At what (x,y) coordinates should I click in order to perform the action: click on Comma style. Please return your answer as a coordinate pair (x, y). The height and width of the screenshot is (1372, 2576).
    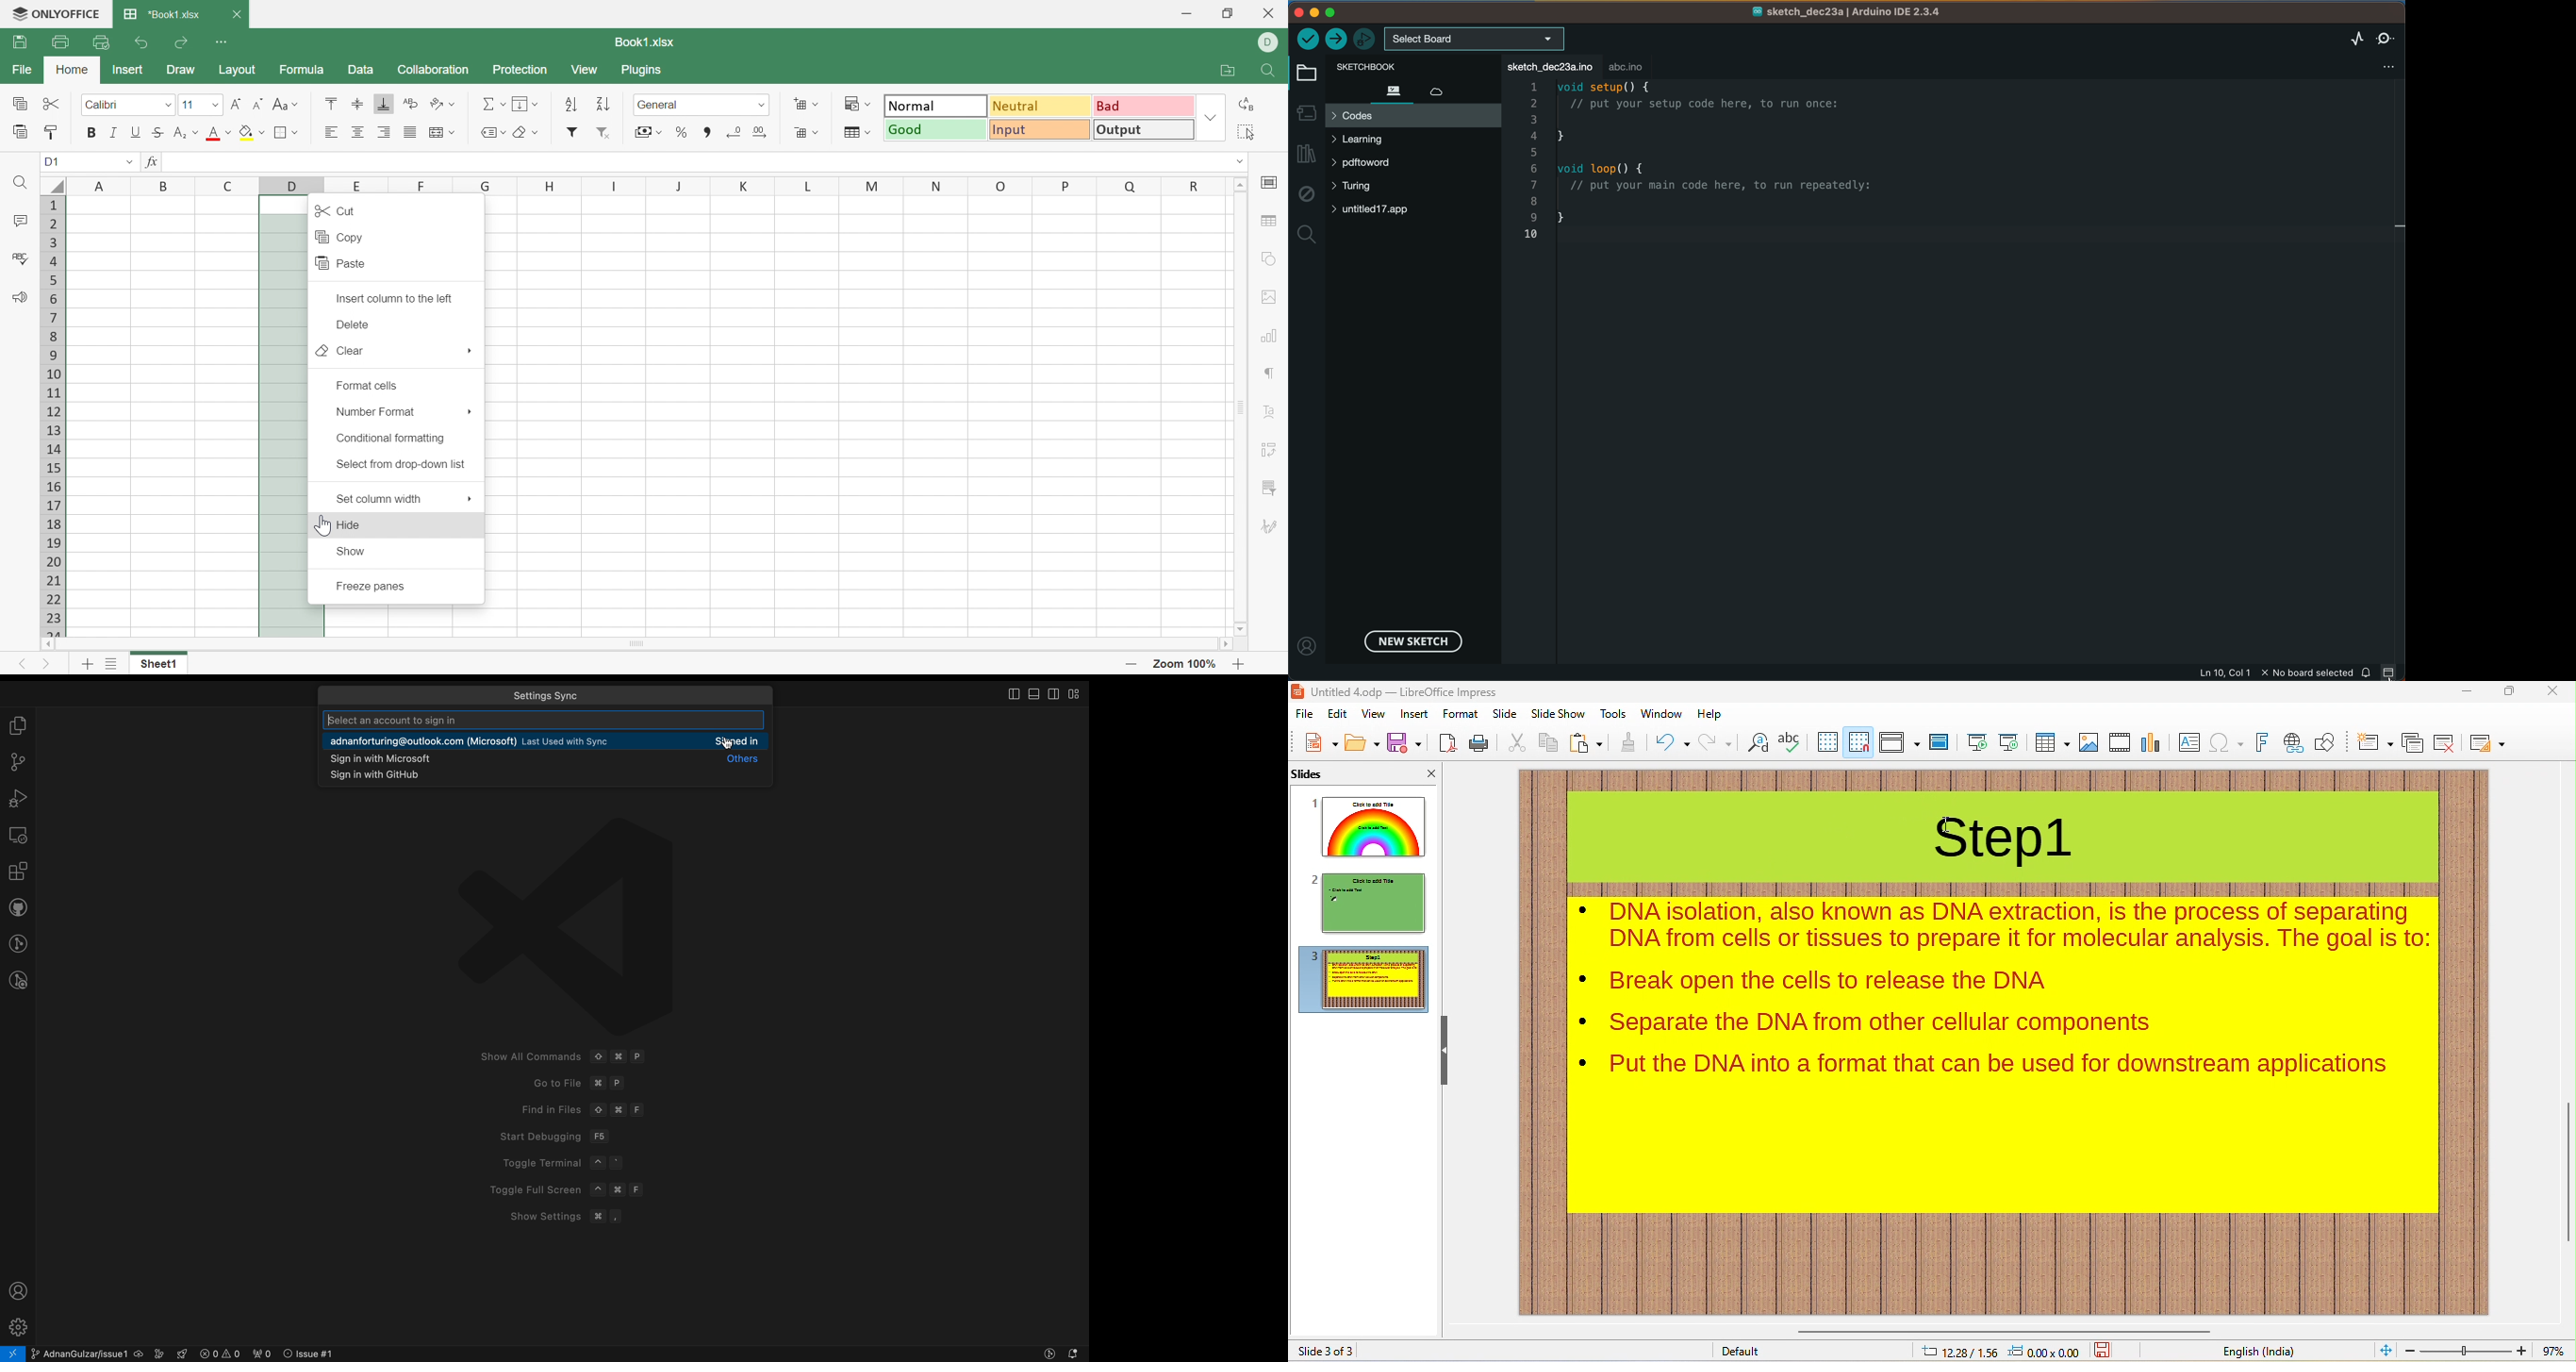
    Looking at the image, I should click on (707, 131).